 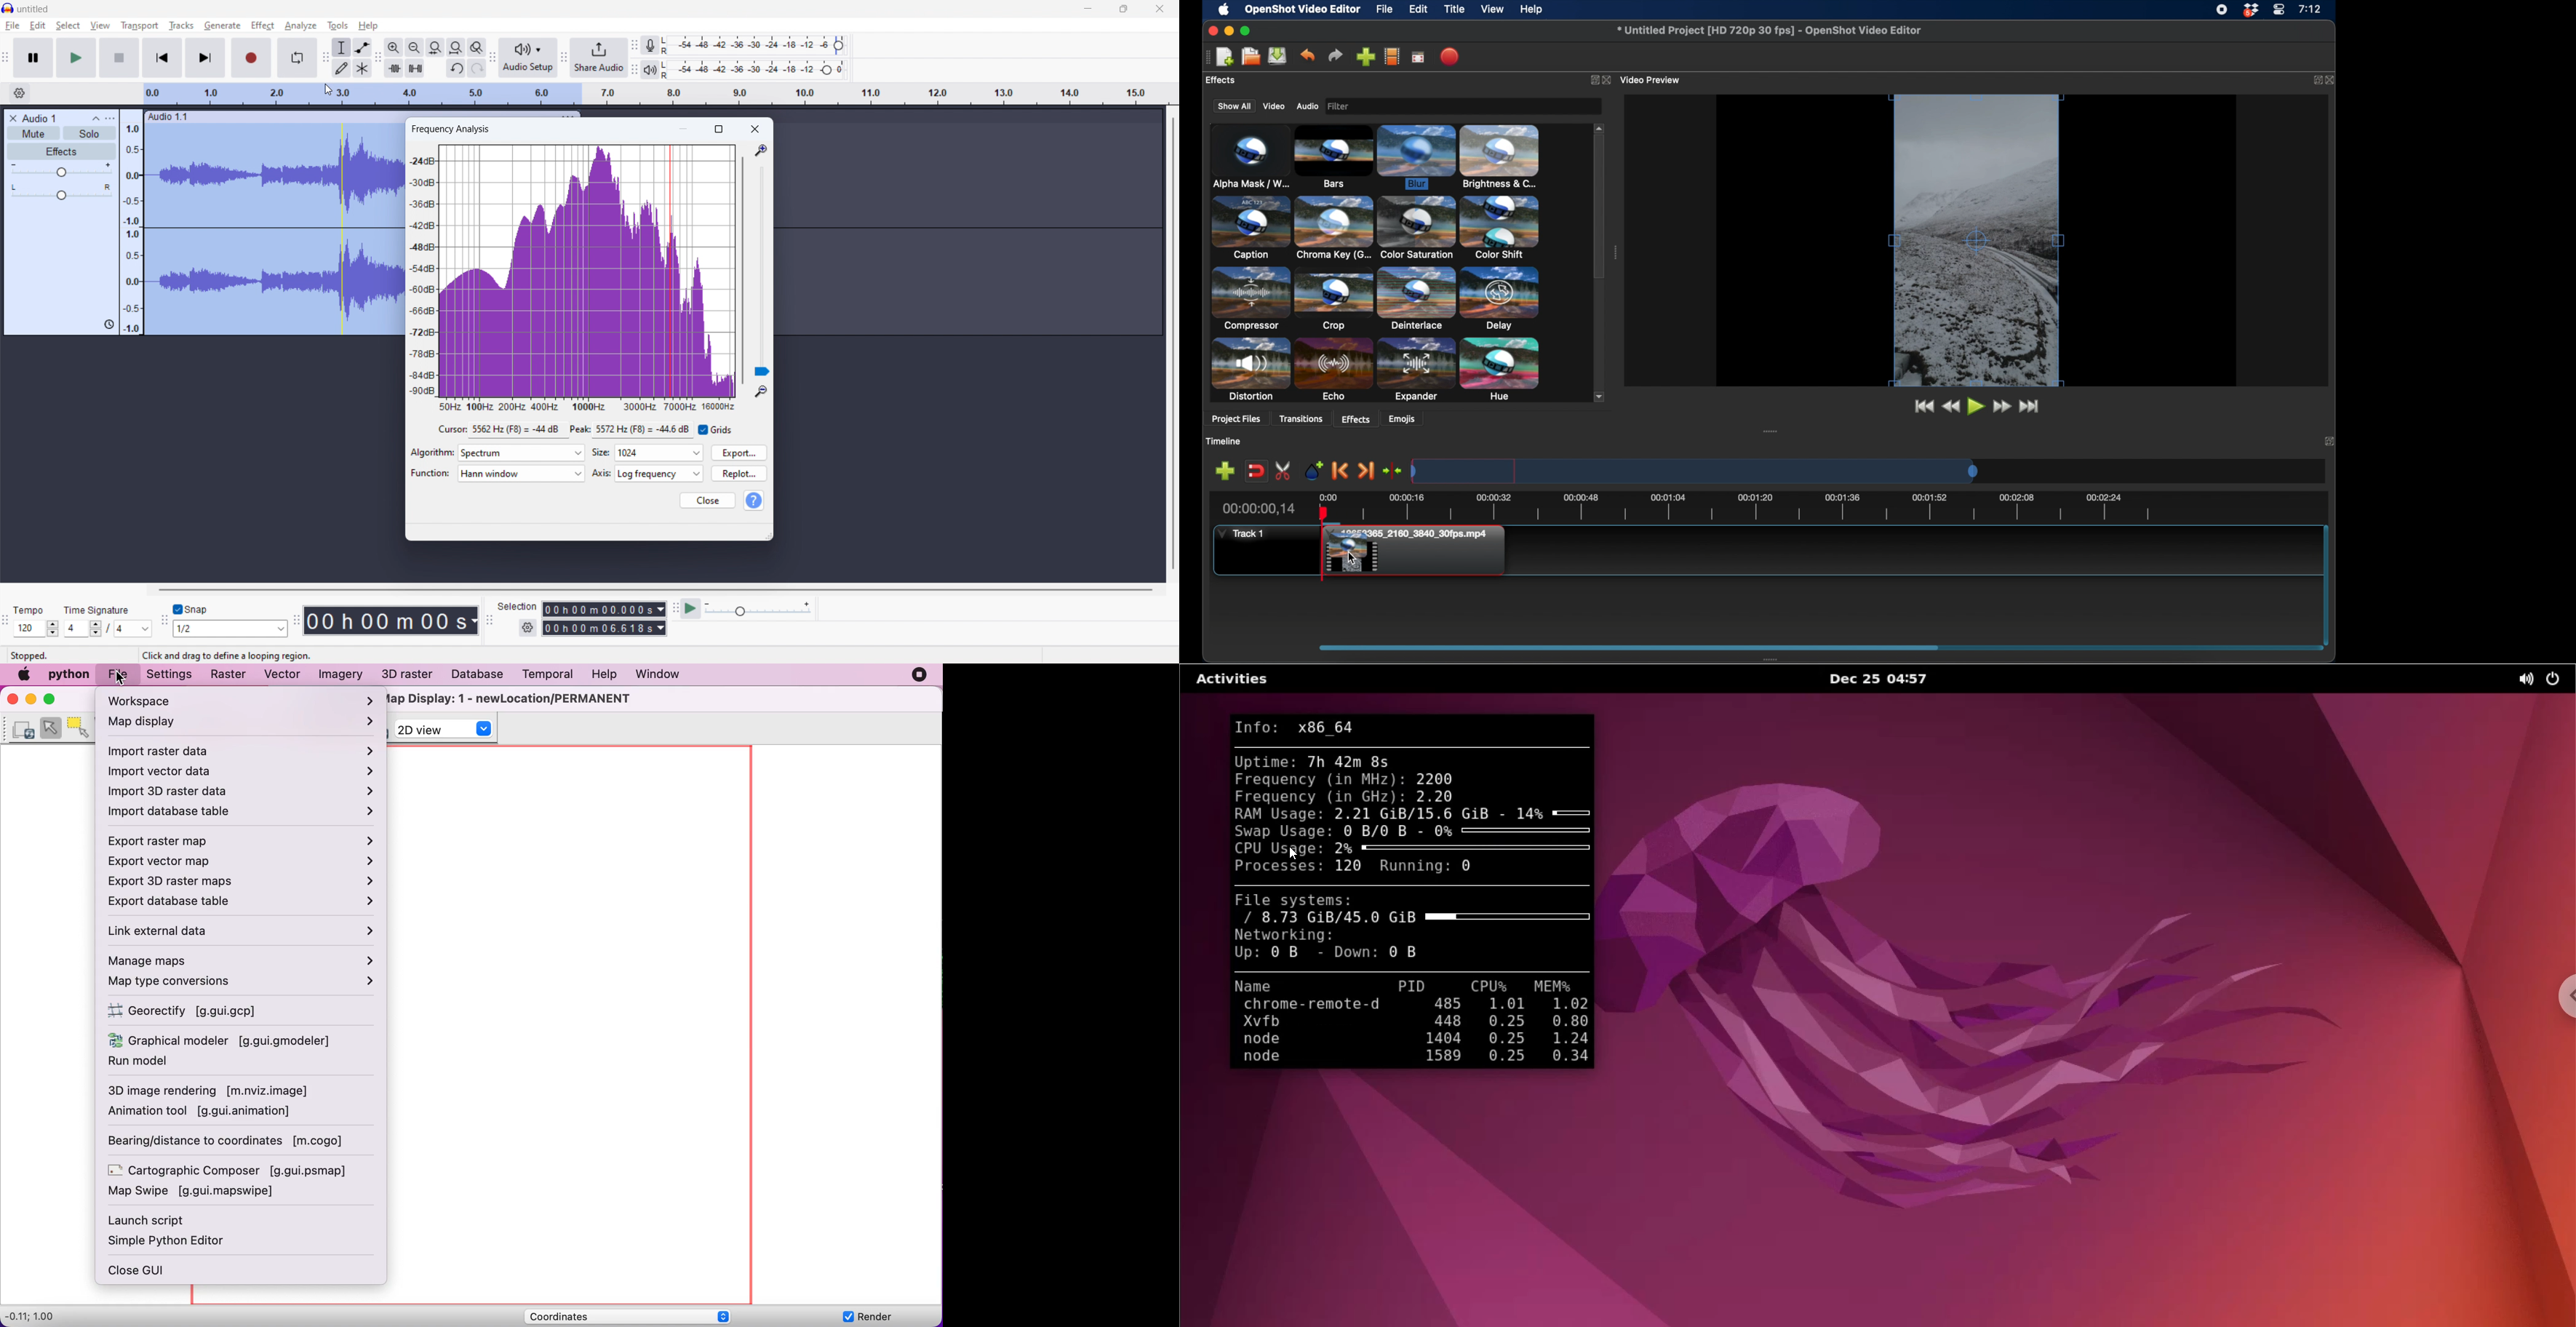 I want to click on frequency analysis, so click(x=452, y=130).